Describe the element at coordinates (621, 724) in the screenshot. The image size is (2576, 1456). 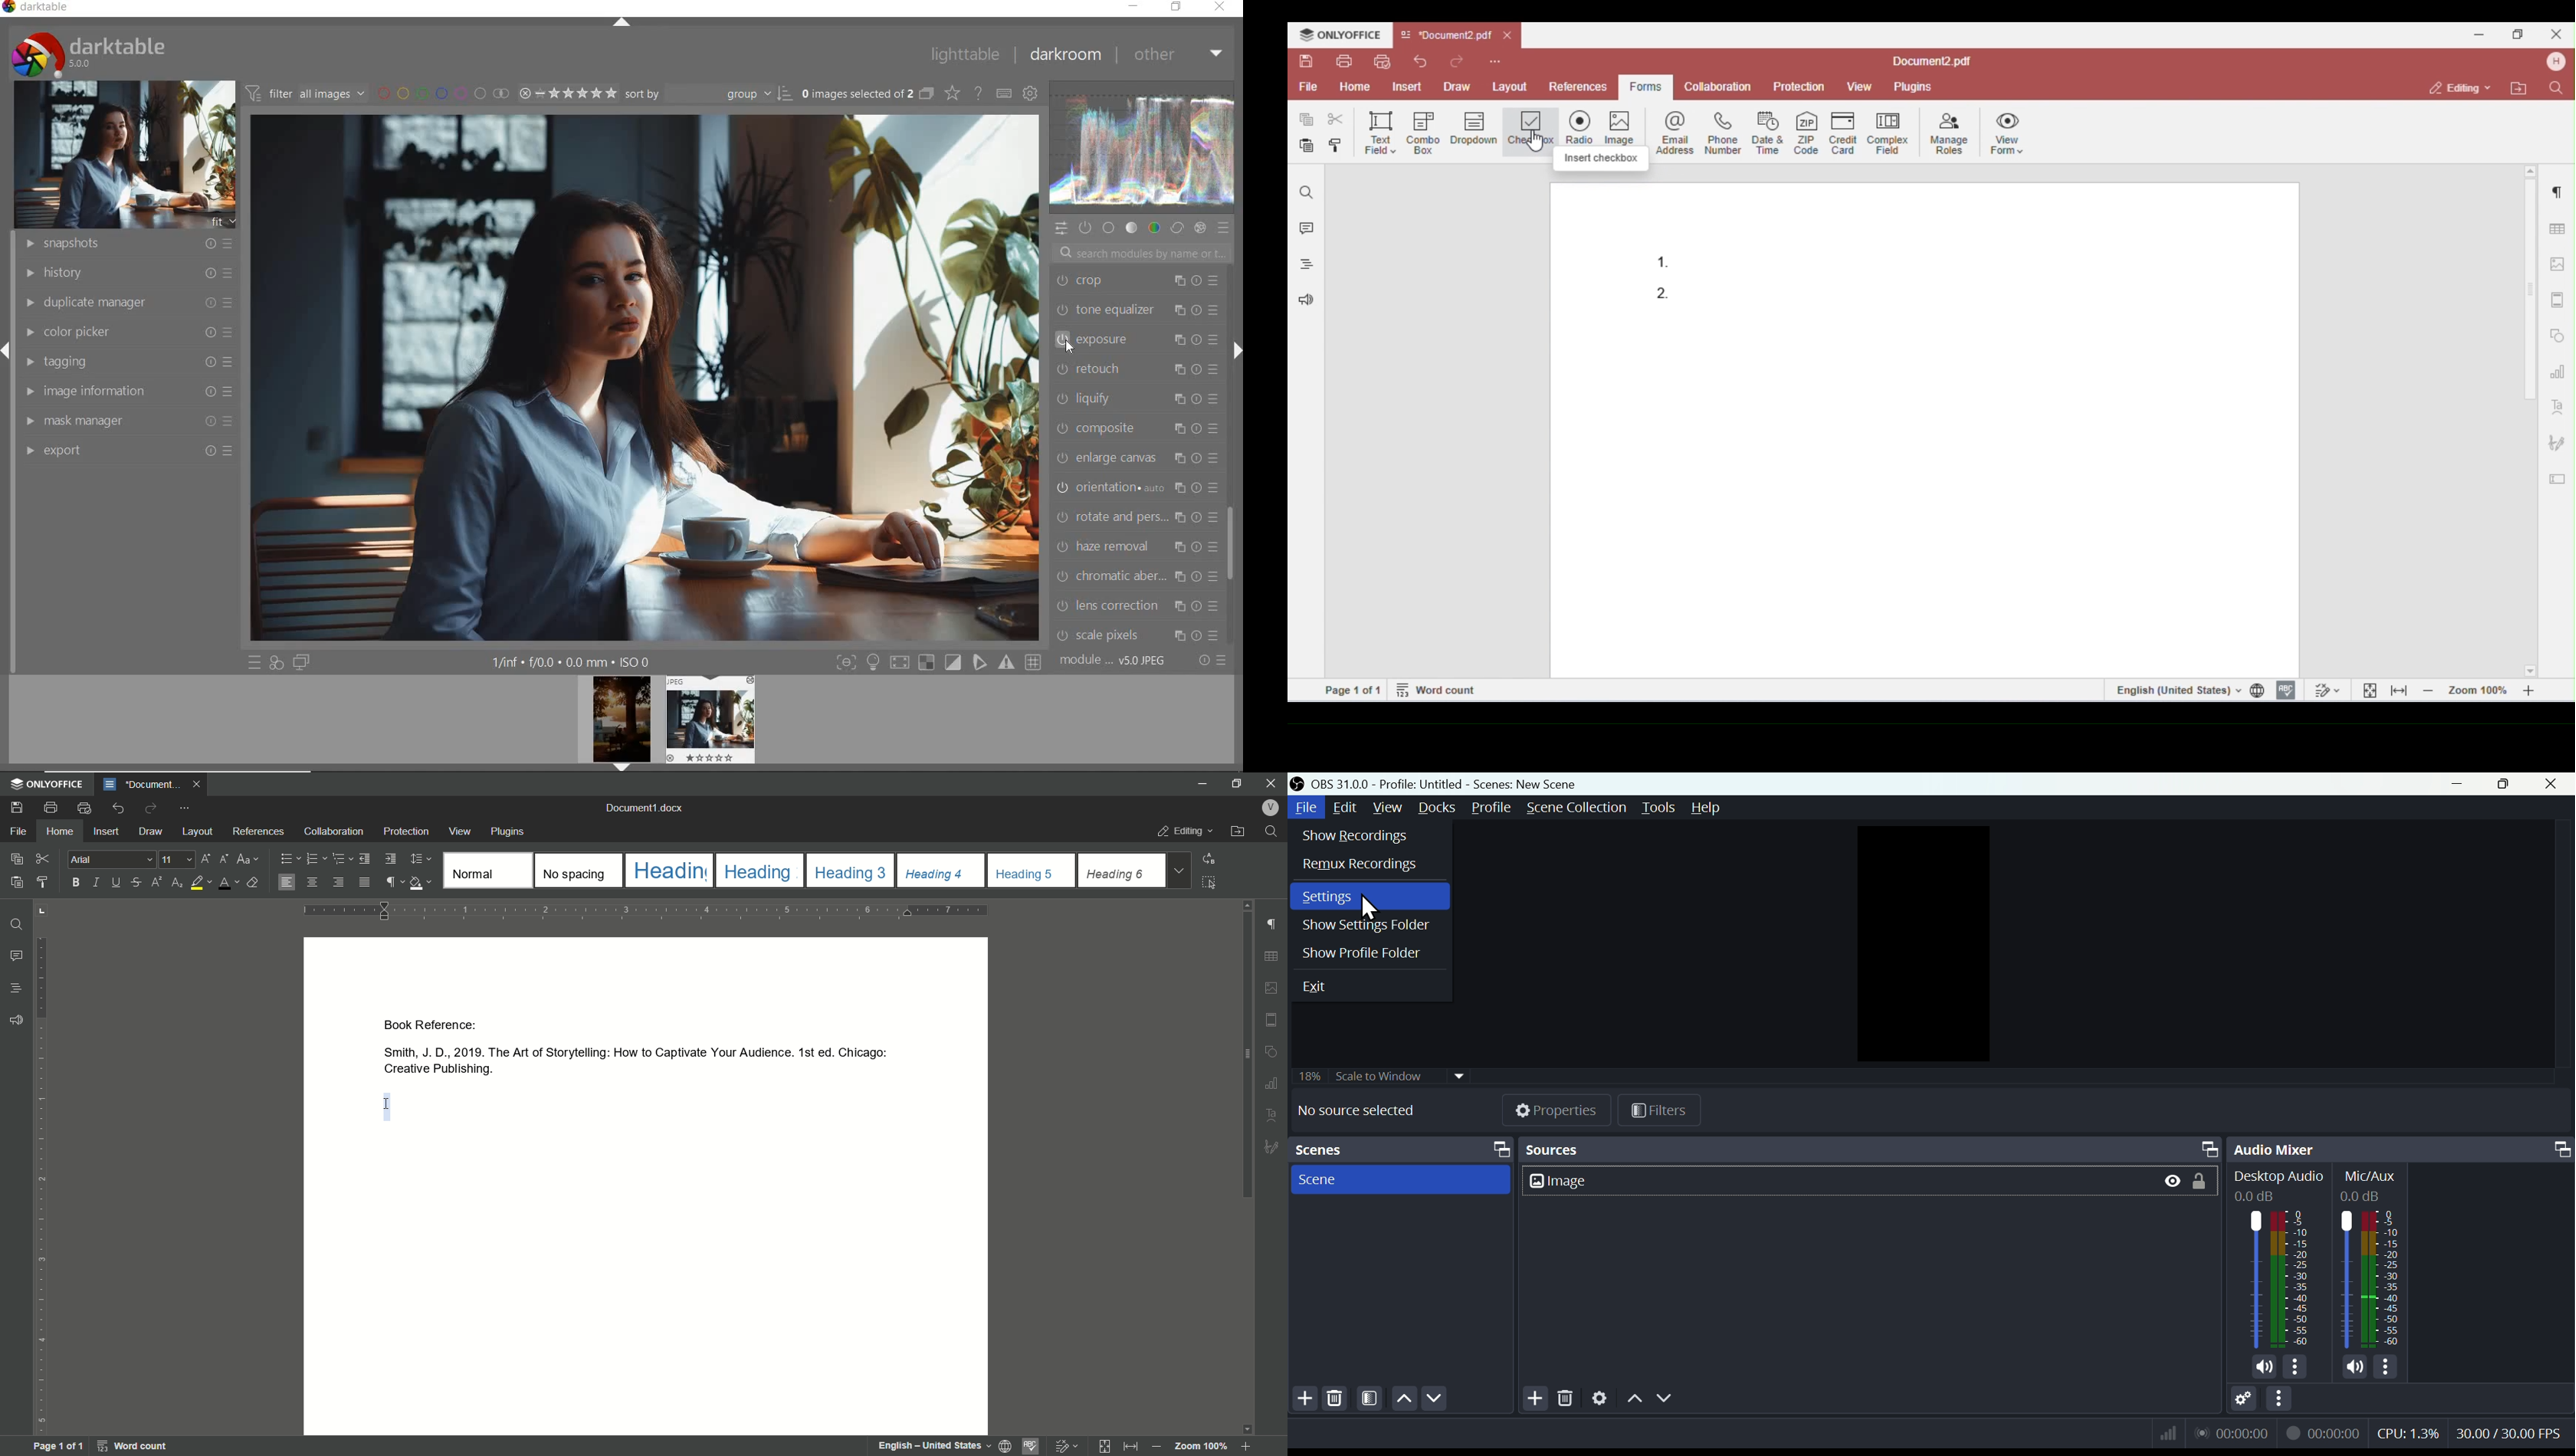
I see `IMAGE PREVIEW` at that location.